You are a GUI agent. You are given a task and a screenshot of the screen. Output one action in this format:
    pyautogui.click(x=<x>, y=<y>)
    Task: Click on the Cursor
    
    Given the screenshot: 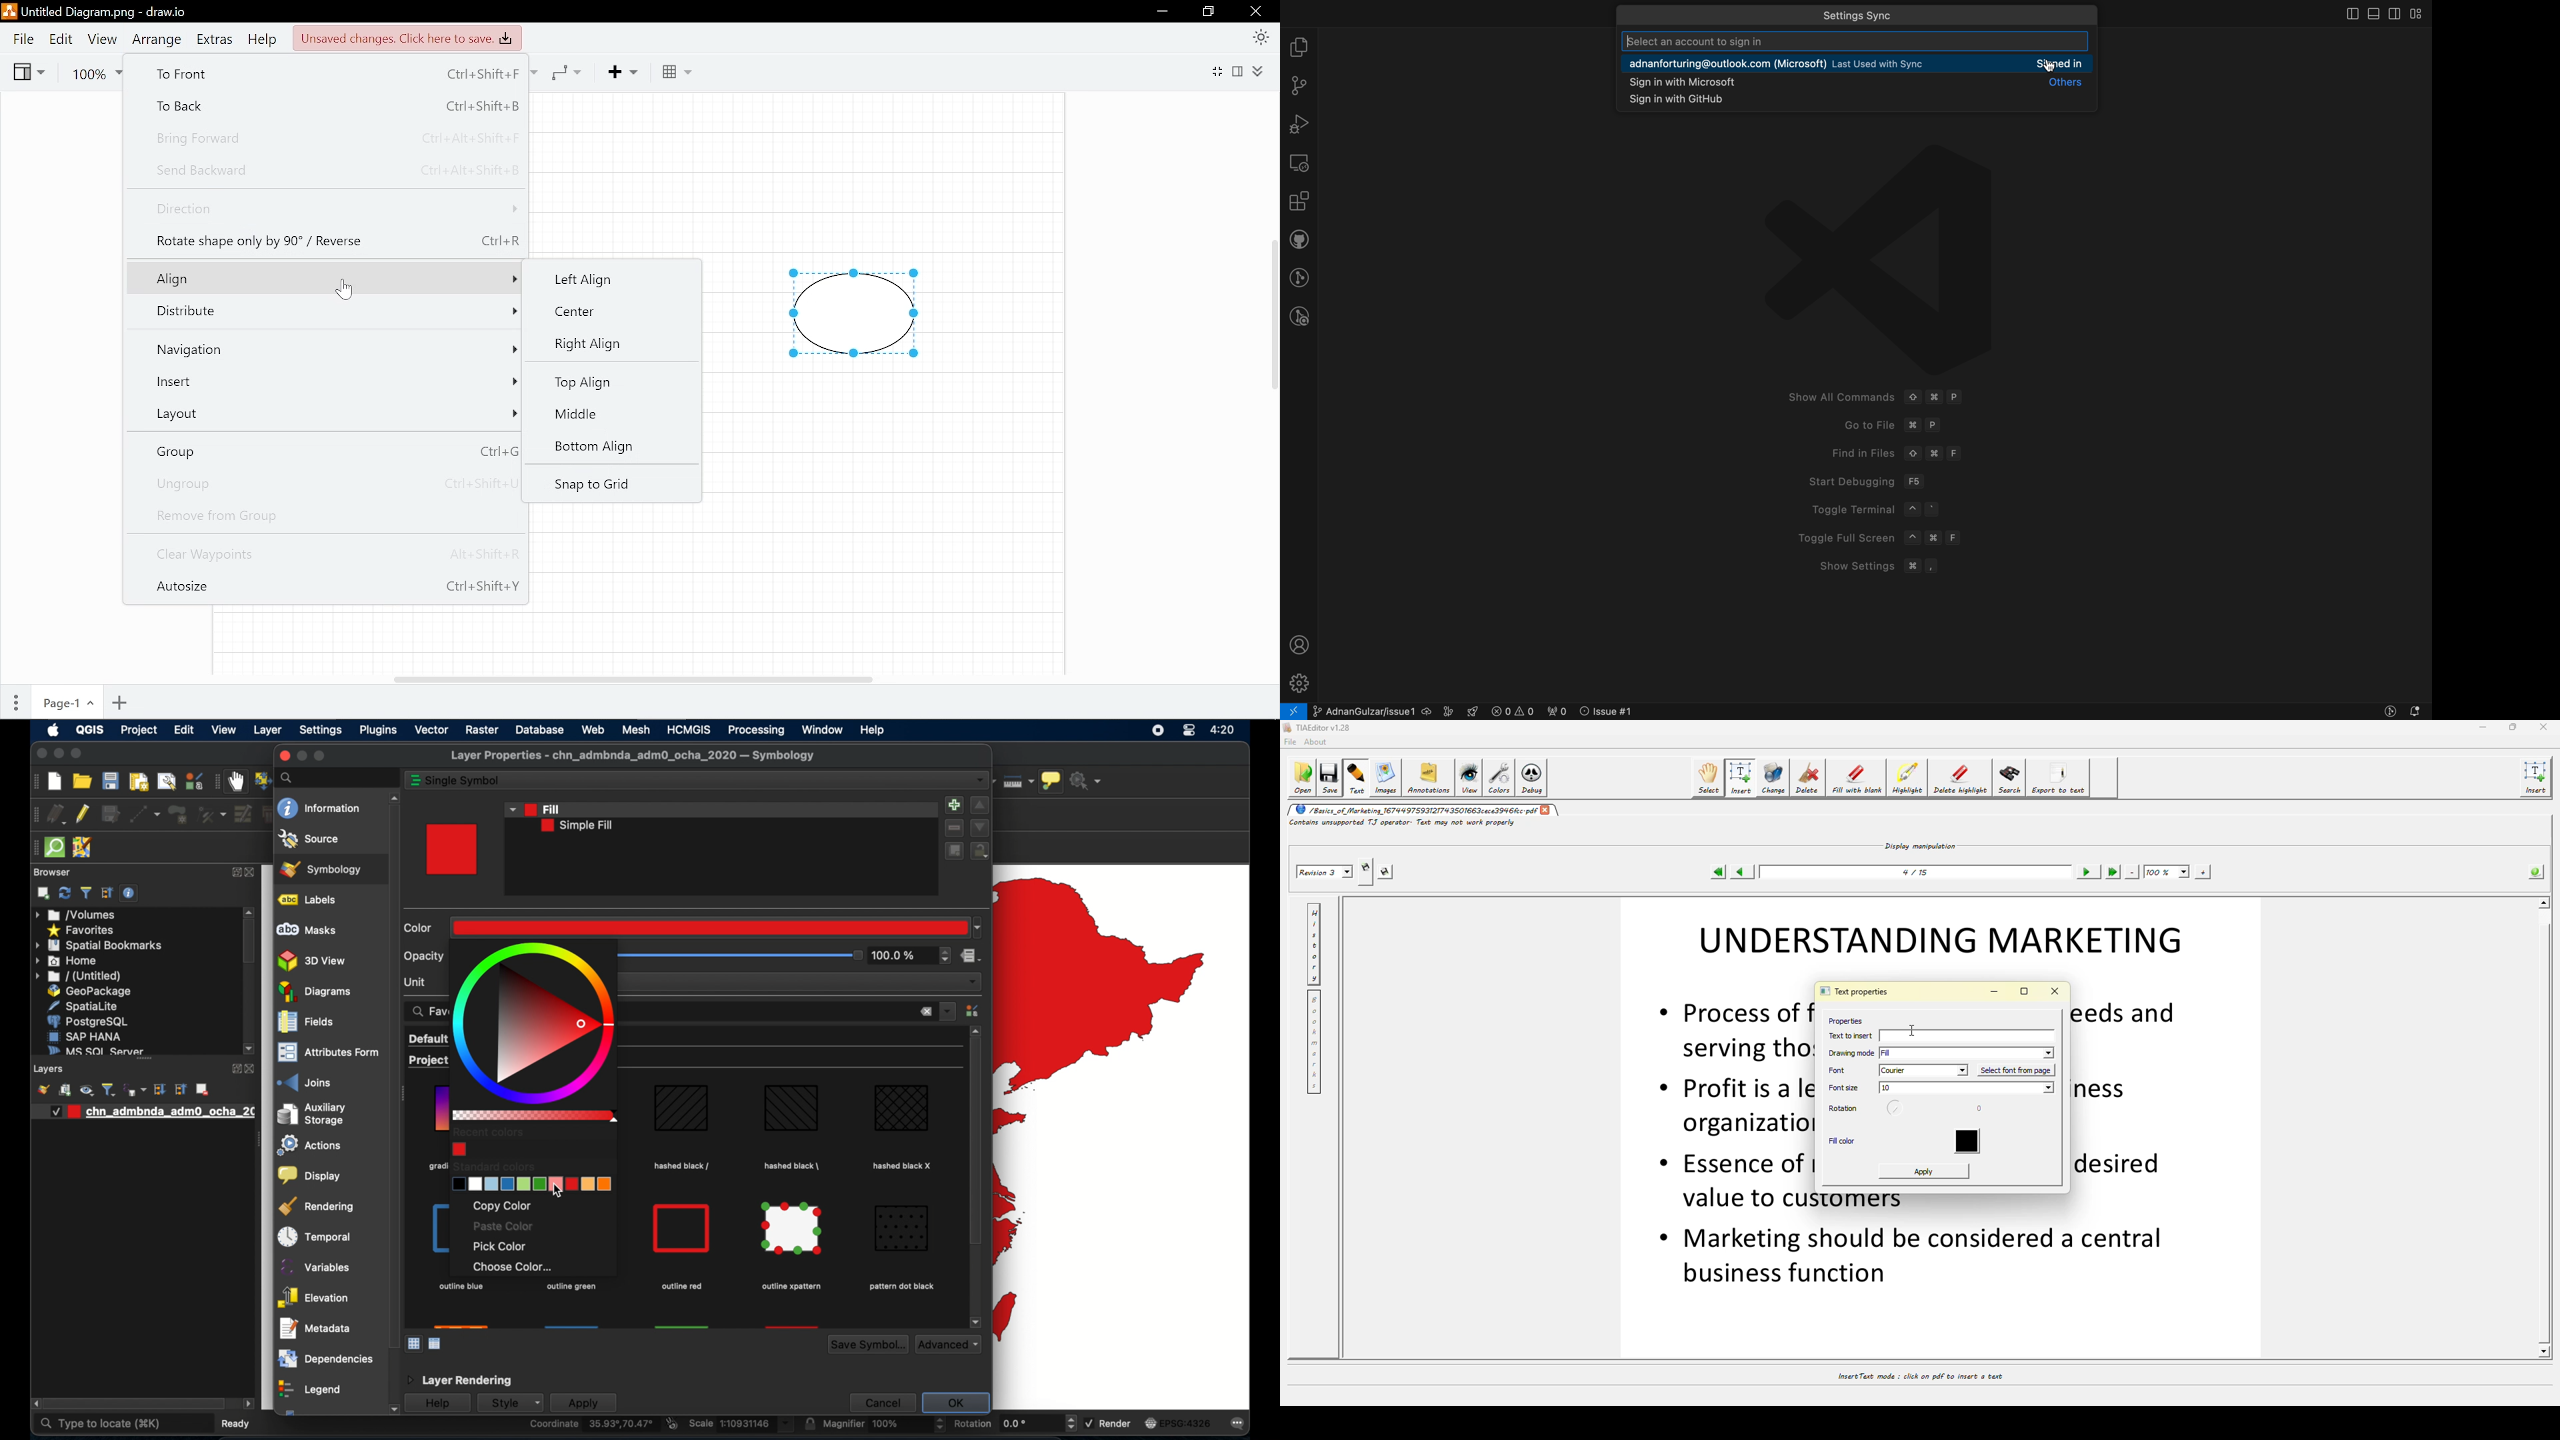 What is the action you would take?
    pyautogui.click(x=344, y=290)
    